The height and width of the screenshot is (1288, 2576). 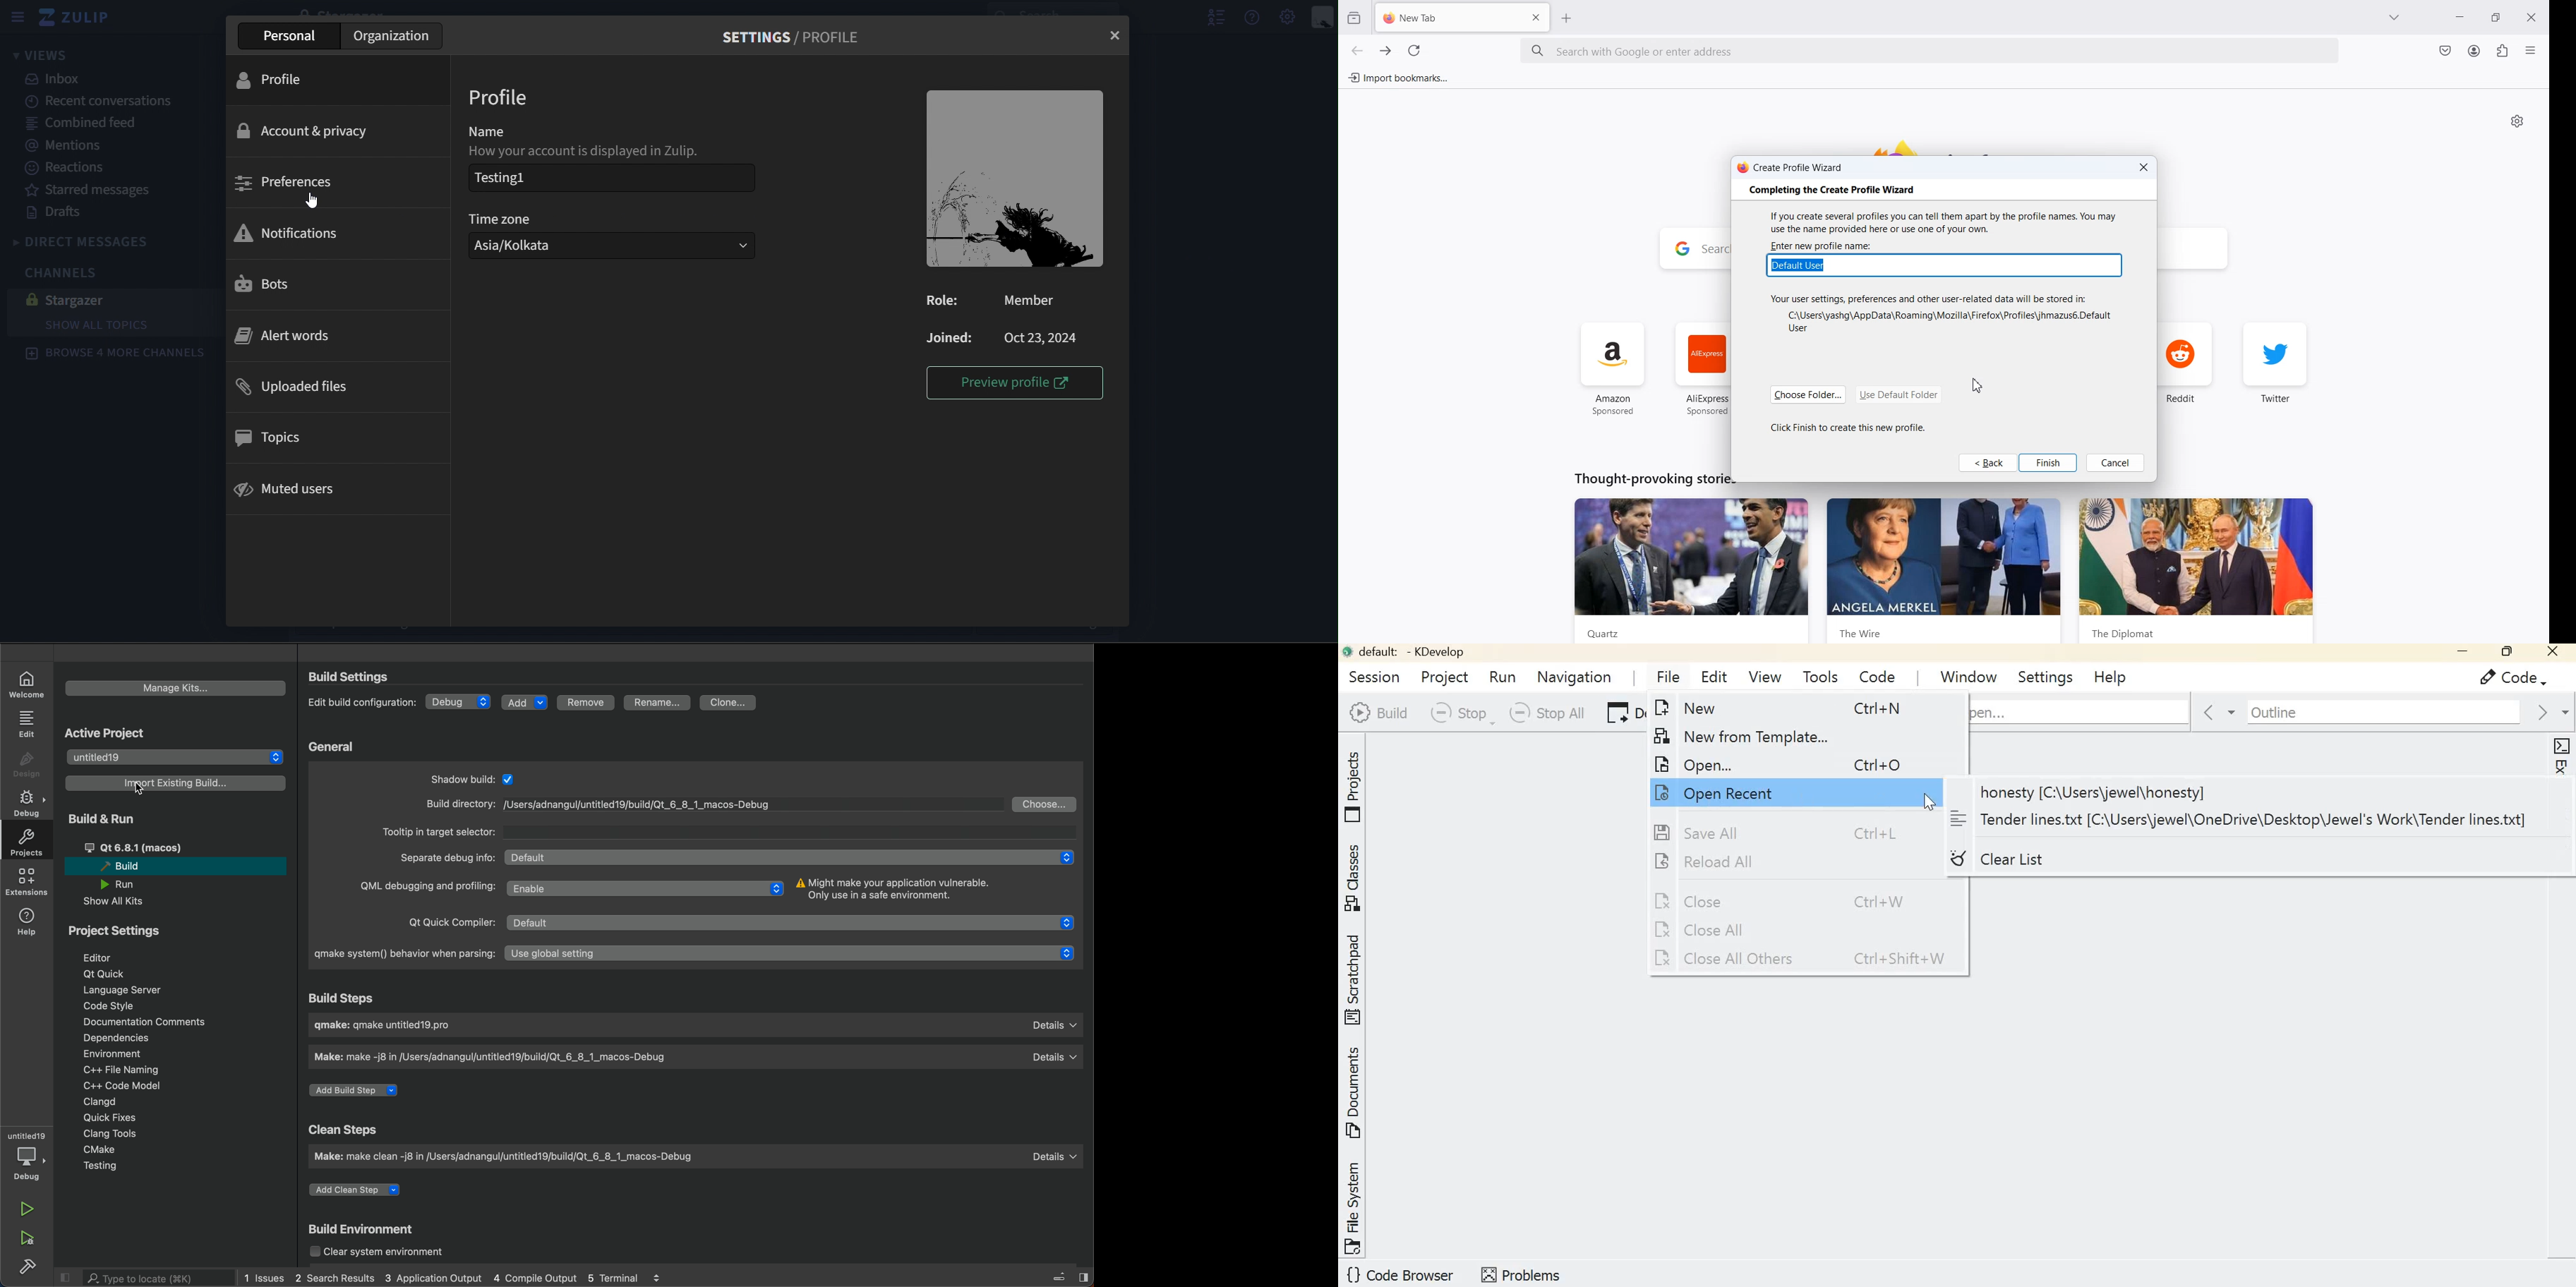 What do you see at coordinates (1045, 804) in the screenshot?
I see `choose` at bounding box center [1045, 804].